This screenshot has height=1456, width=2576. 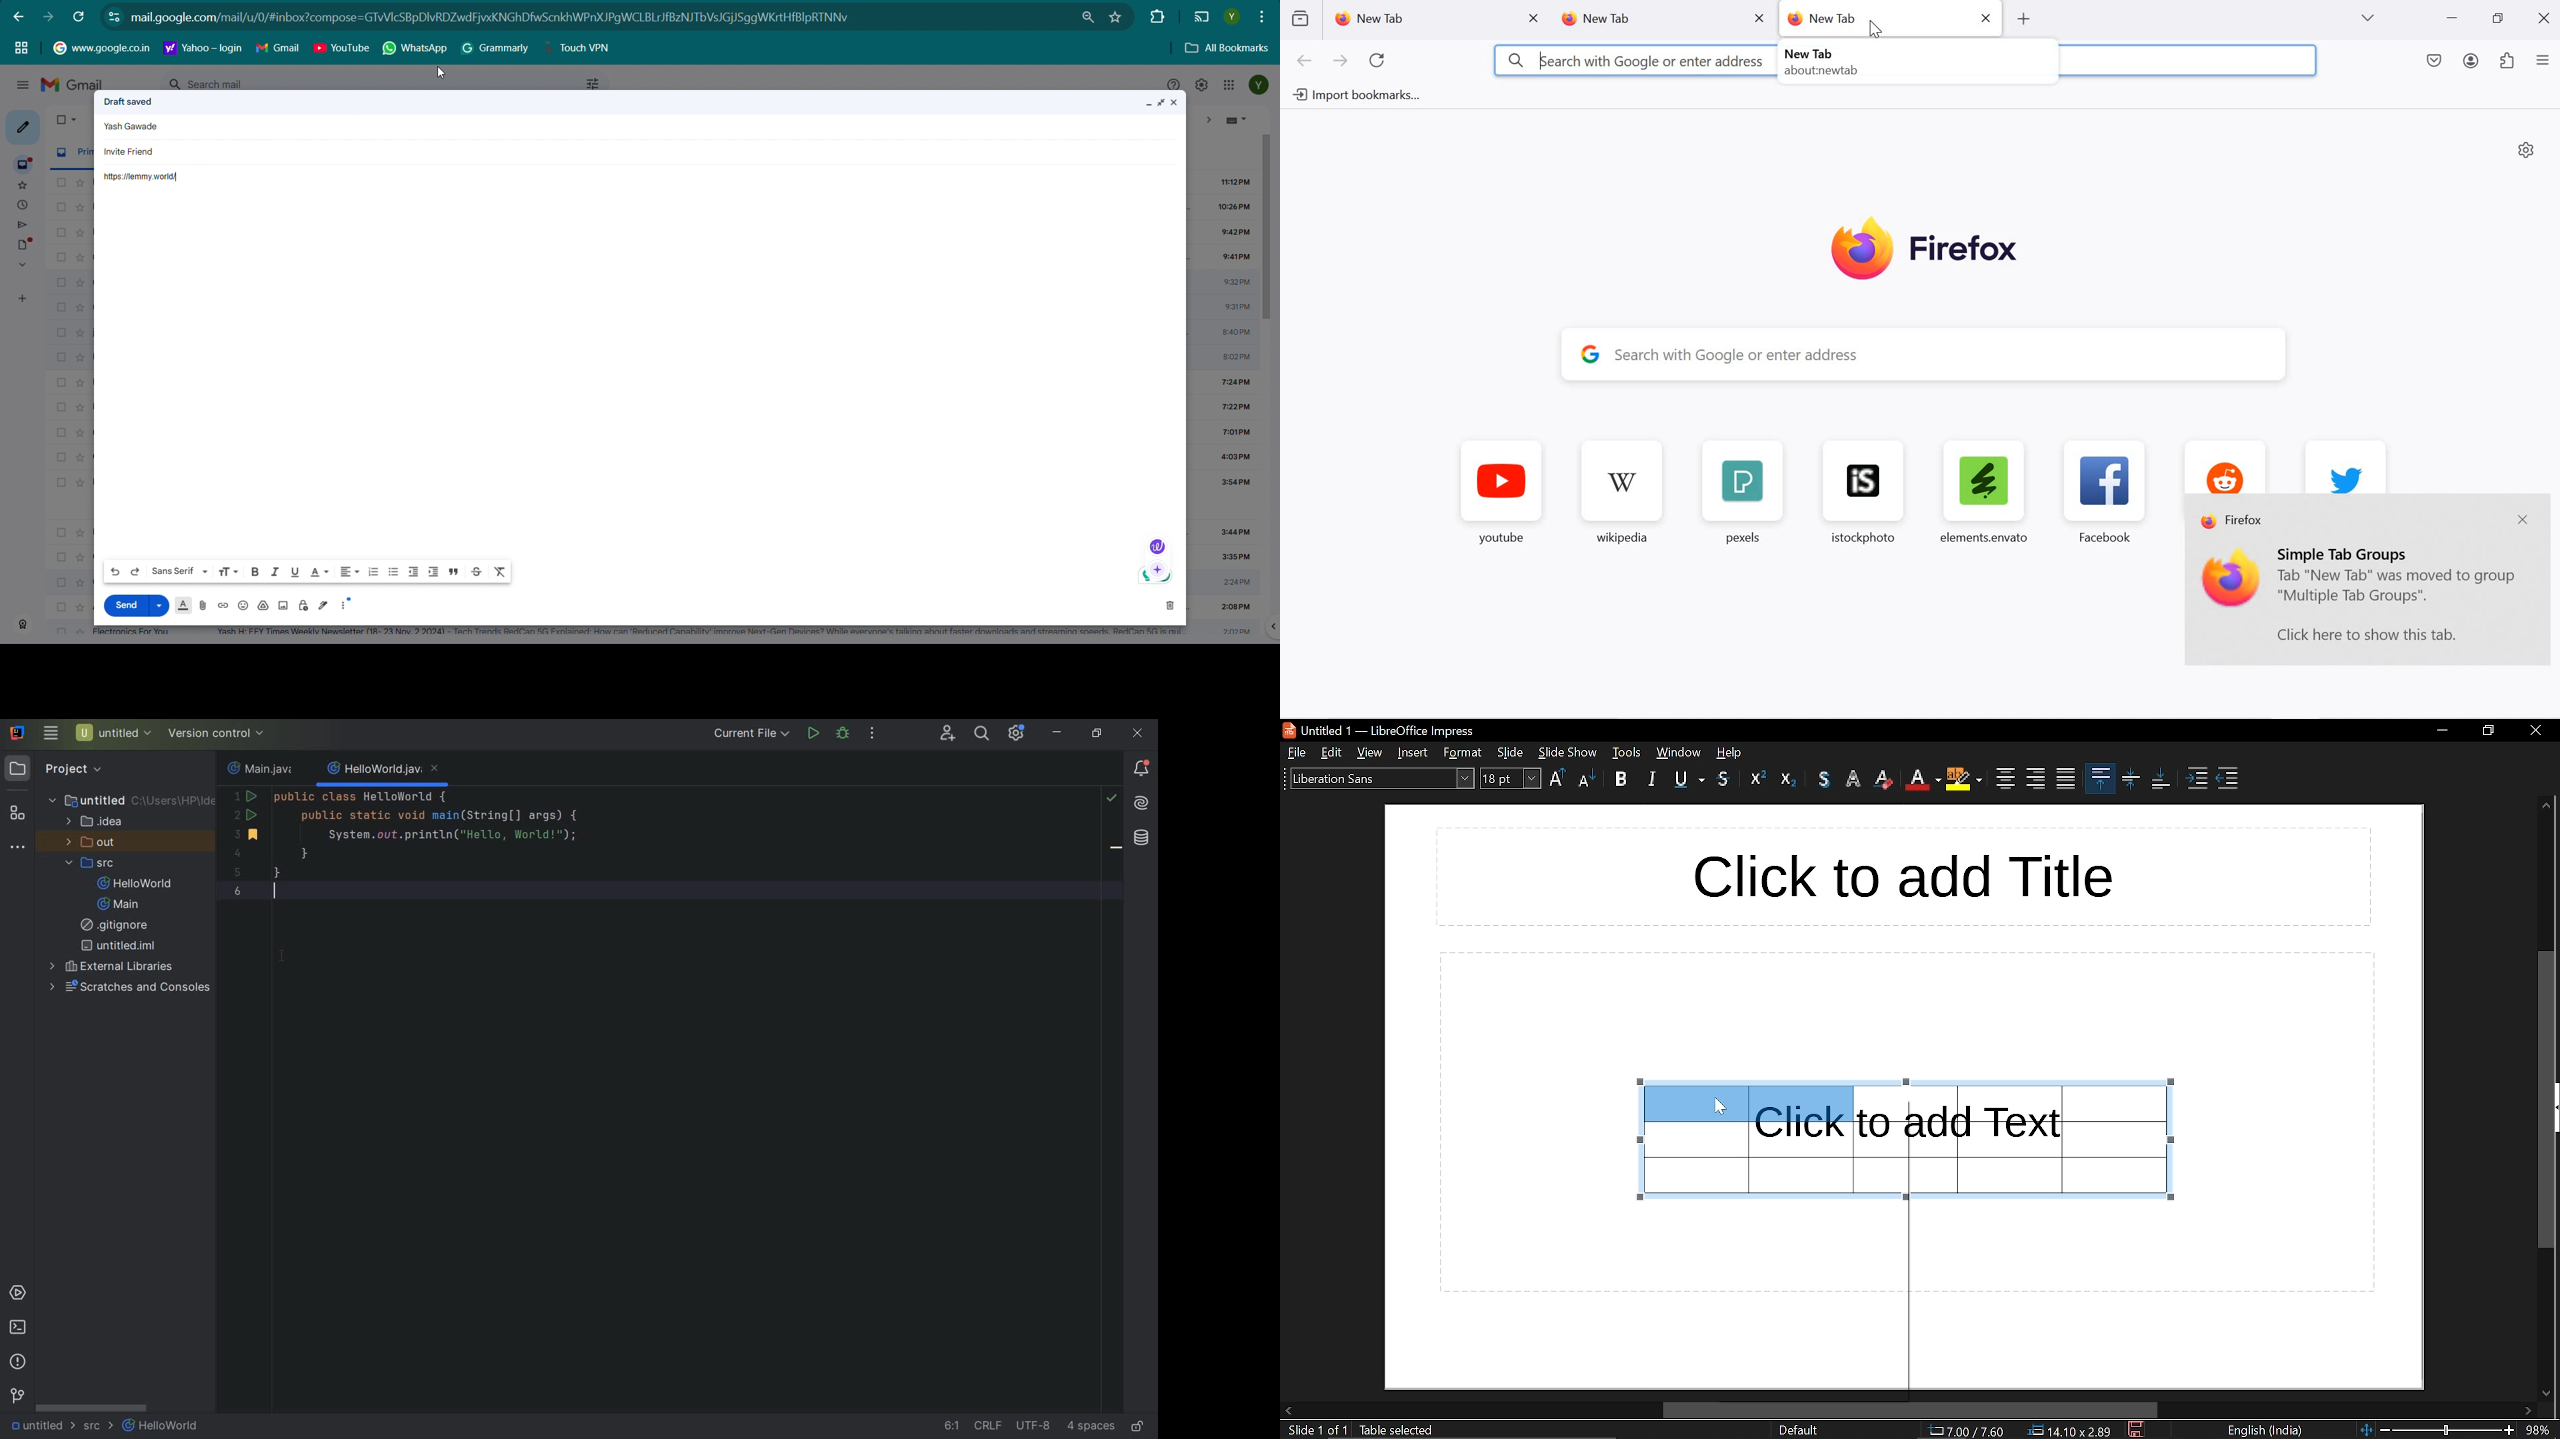 What do you see at coordinates (1179, 103) in the screenshot?
I see `Close` at bounding box center [1179, 103].